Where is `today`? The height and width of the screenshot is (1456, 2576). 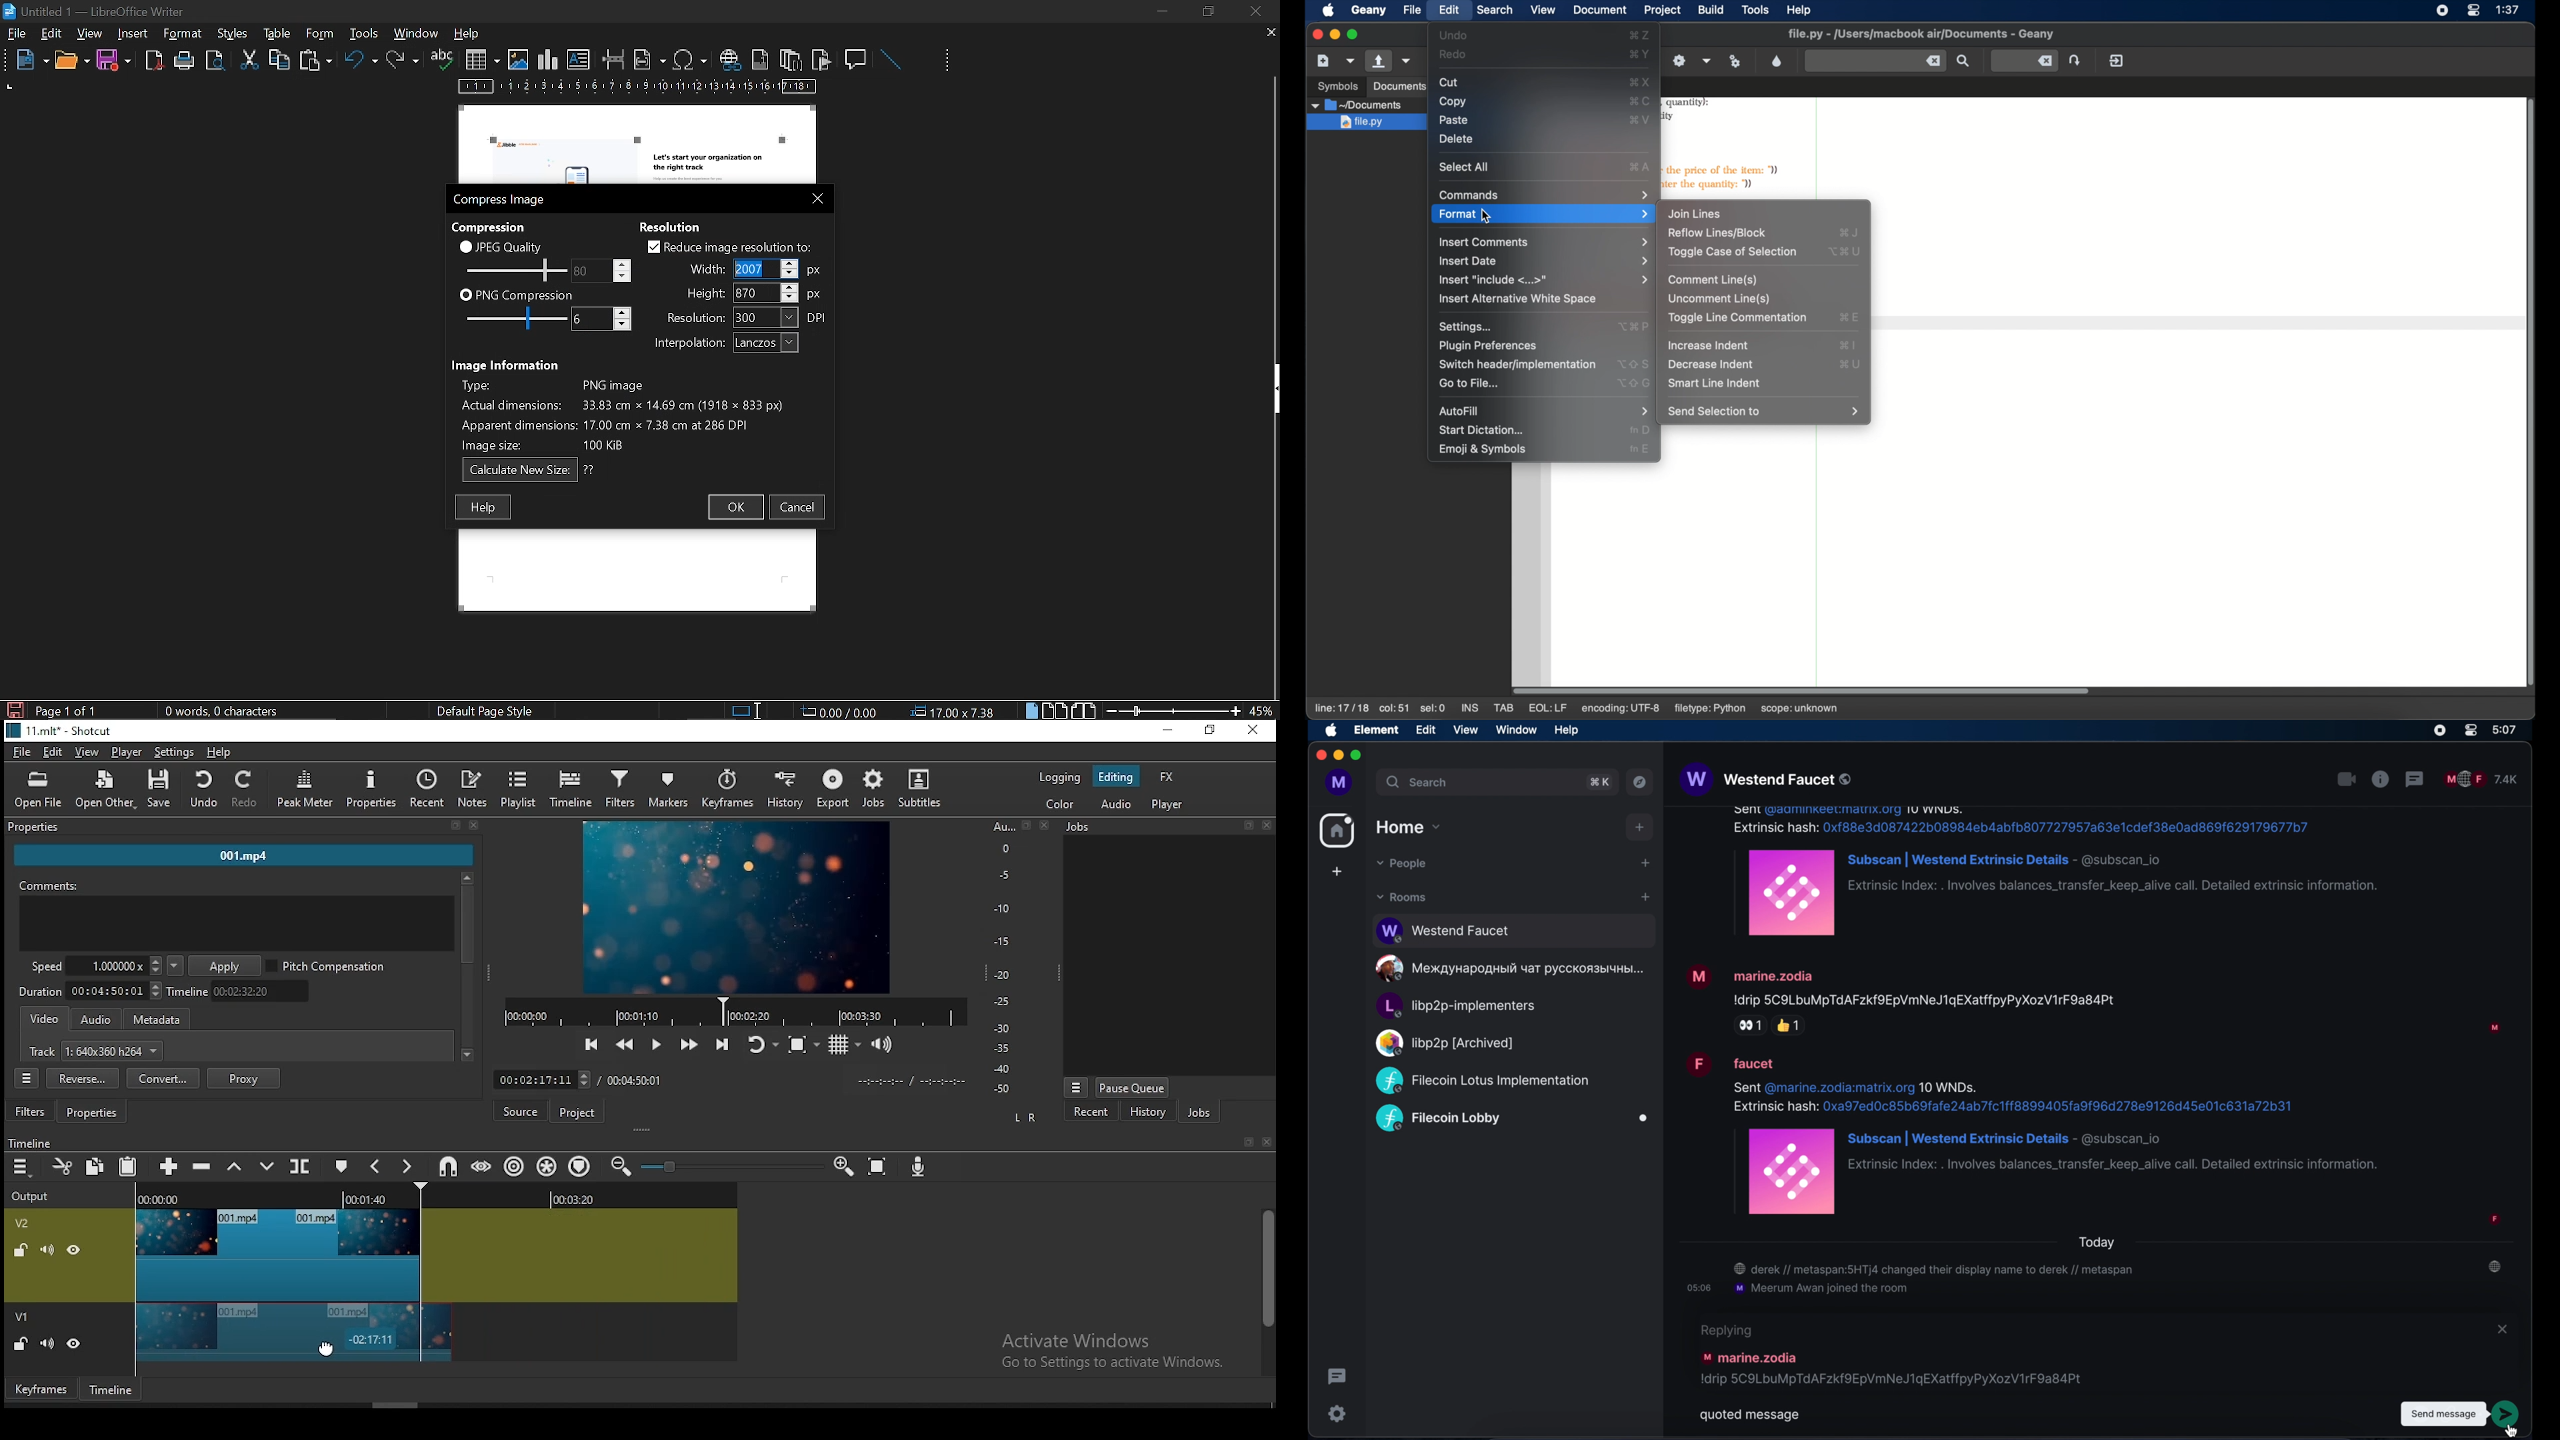
today is located at coordinates (2099, 1241).